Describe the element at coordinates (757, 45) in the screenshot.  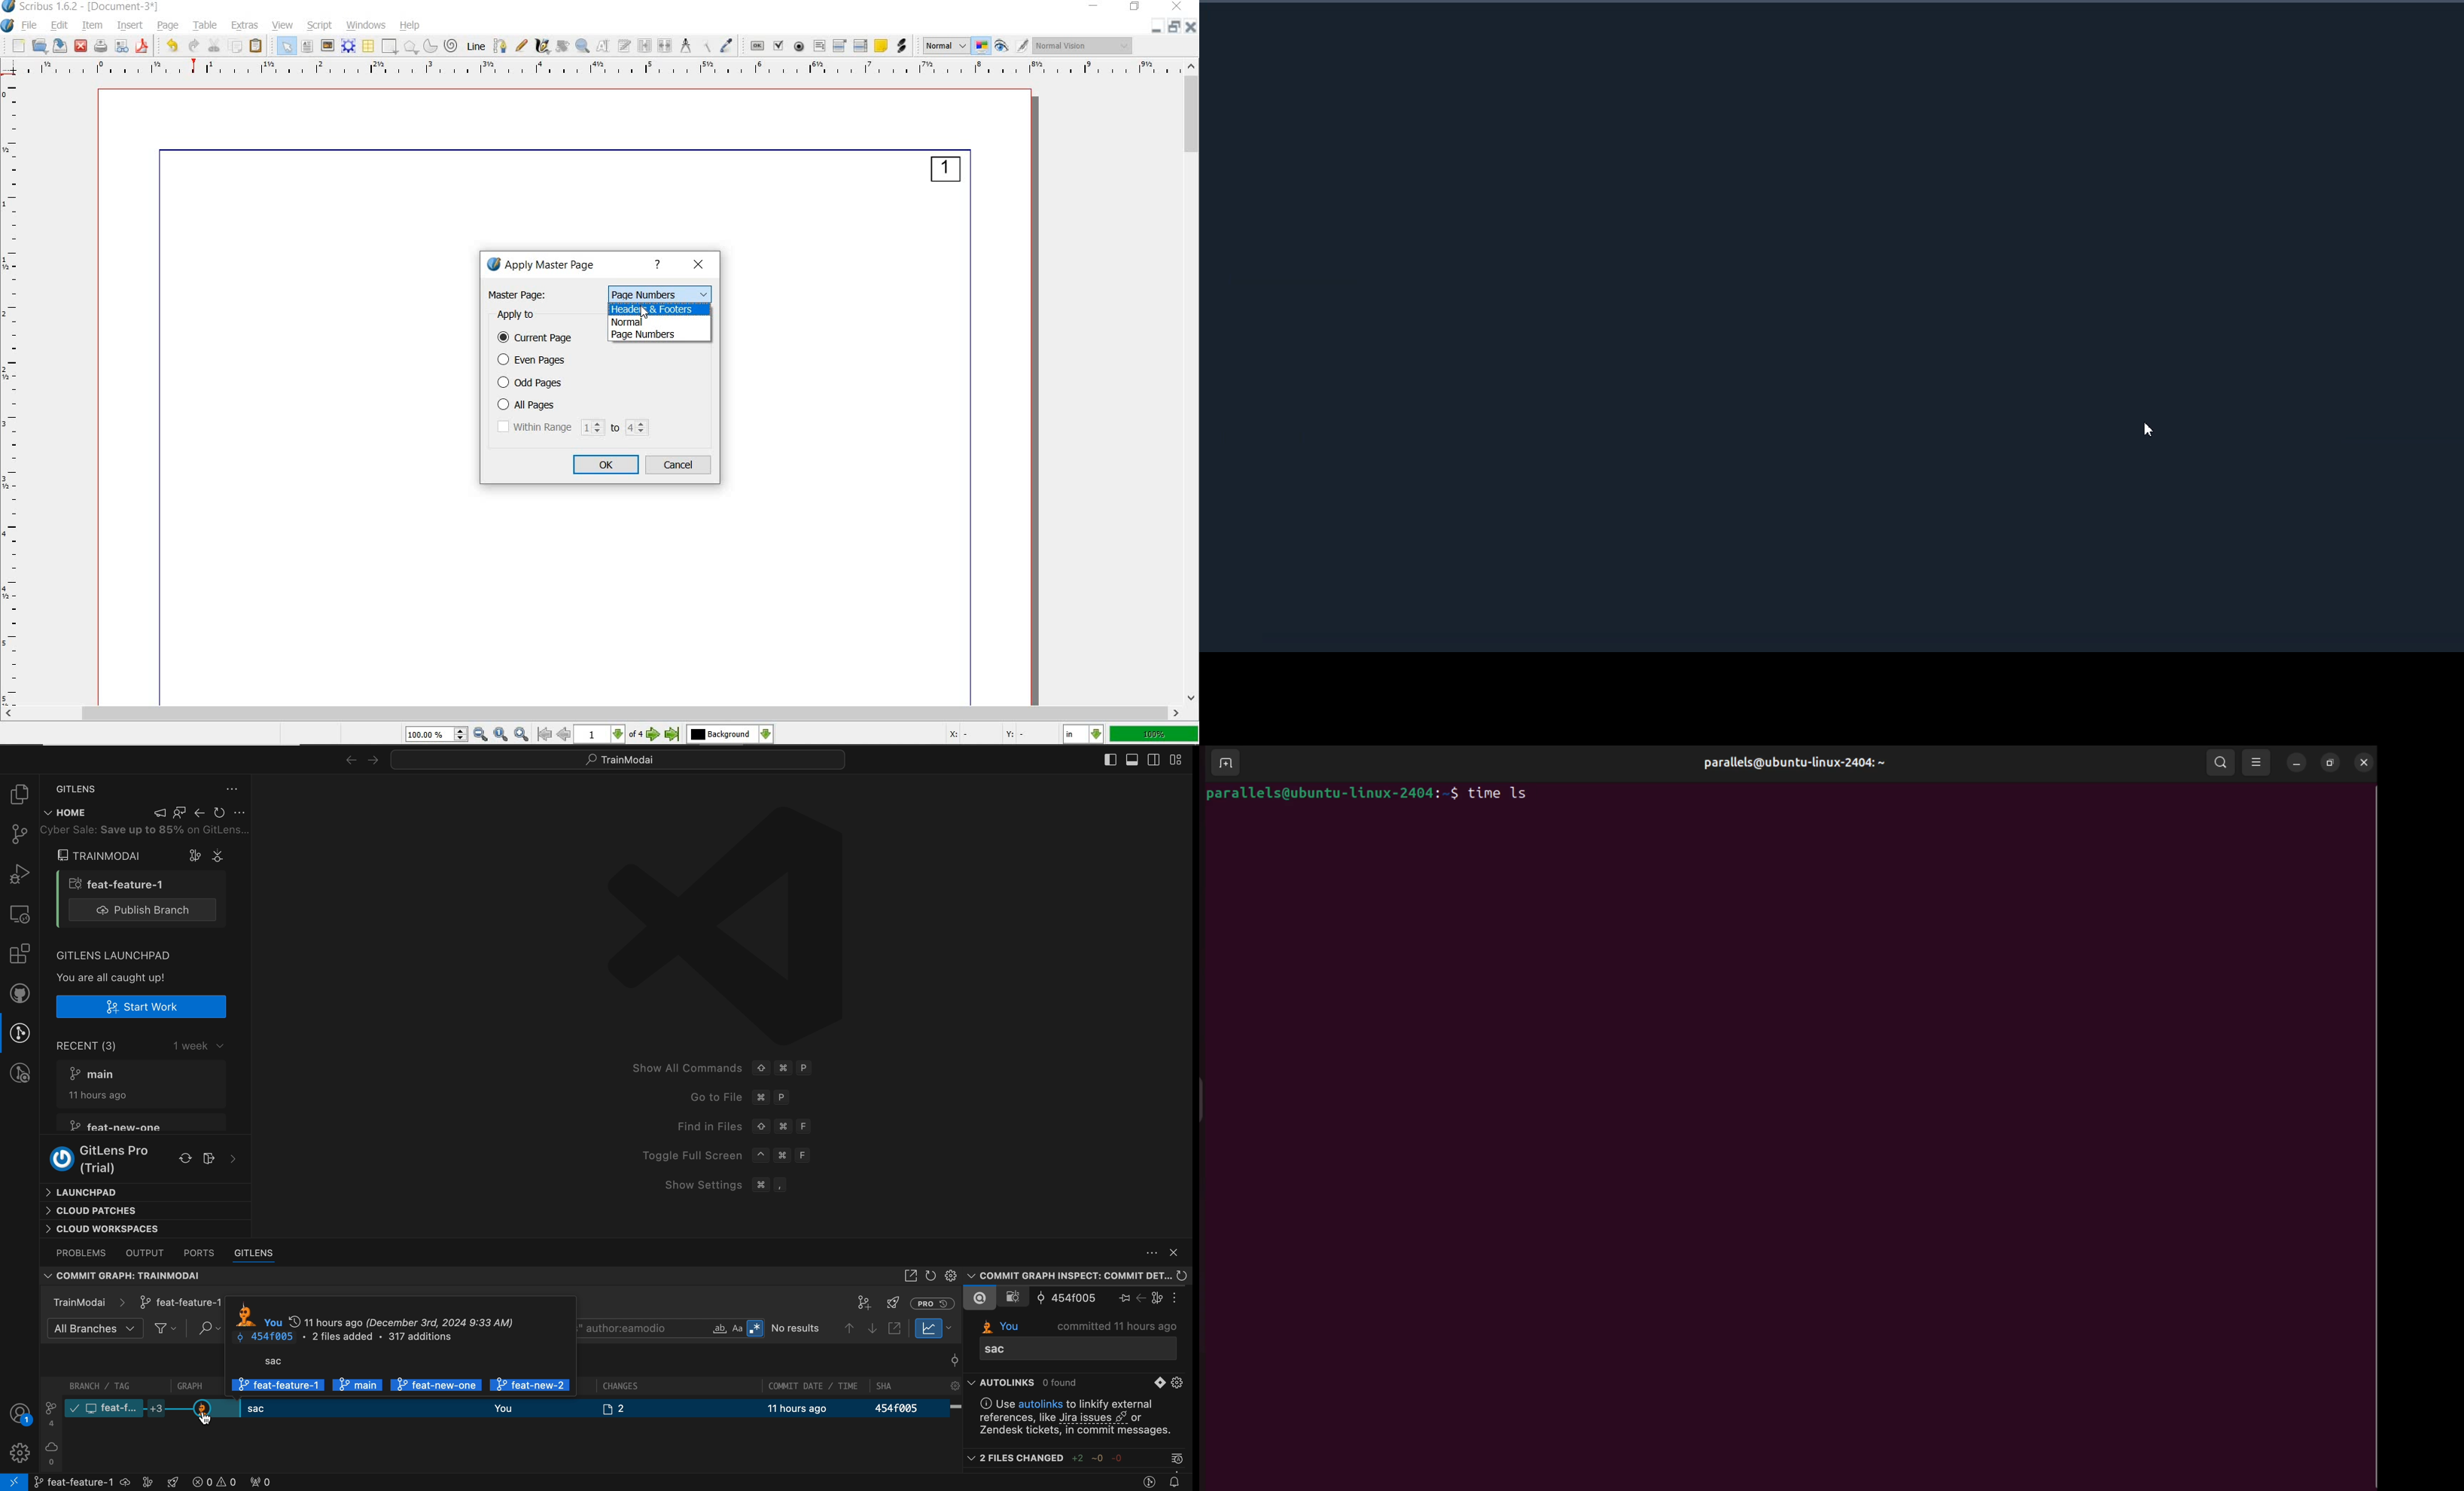
I see `pdf push button` at that location.